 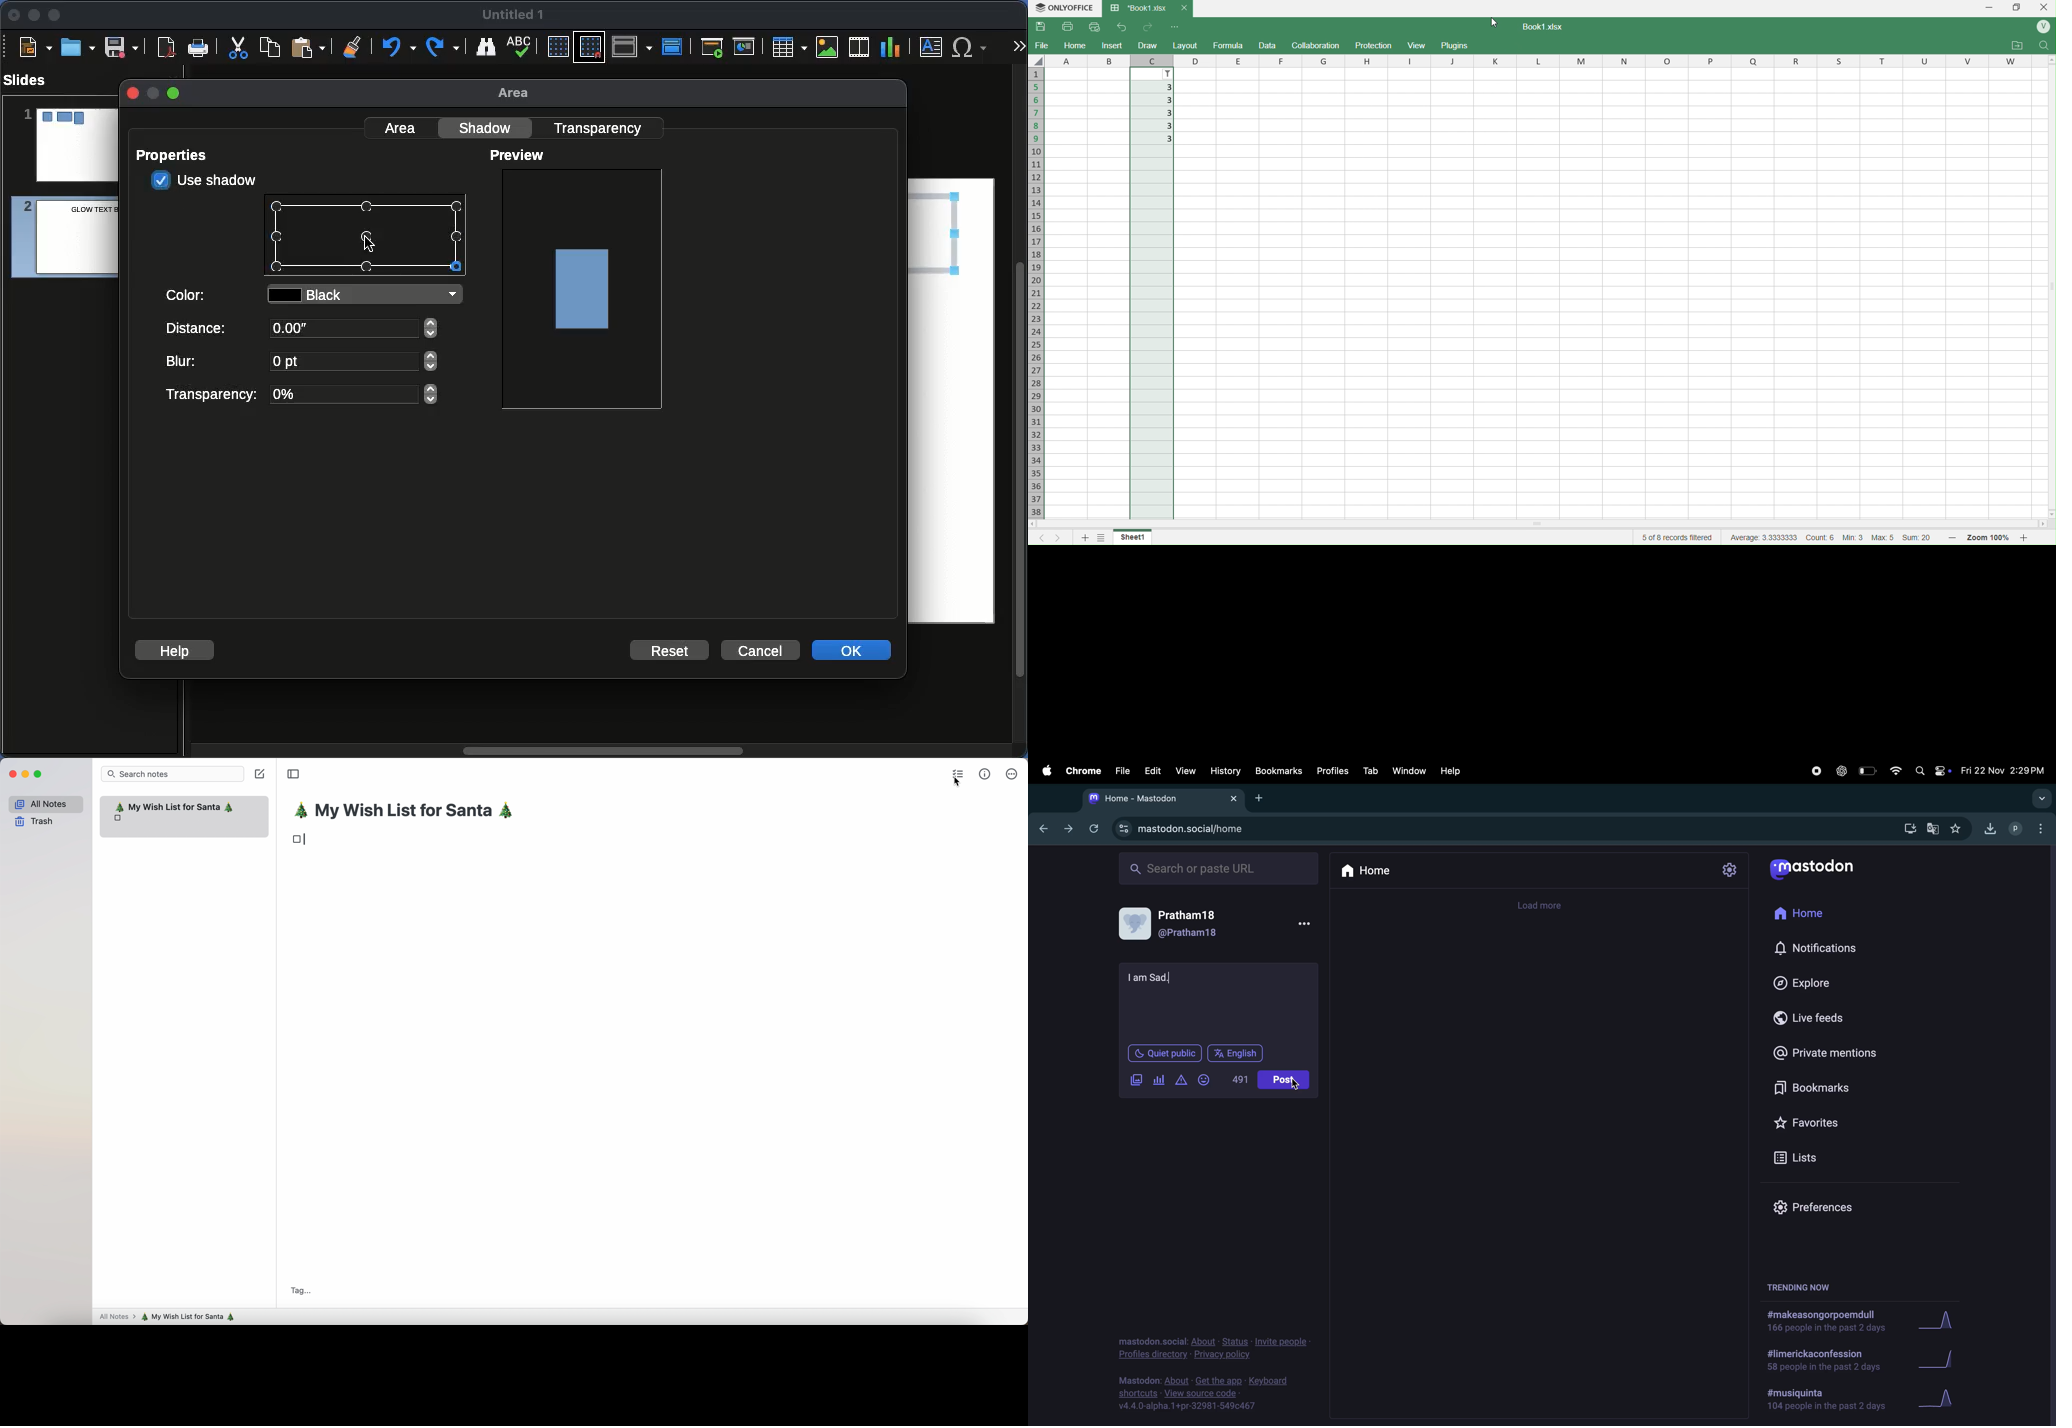 What do you see at coordinates (2024, 538) in the screenshot?
I see `zoom in` at bounding box center [2024, 538].